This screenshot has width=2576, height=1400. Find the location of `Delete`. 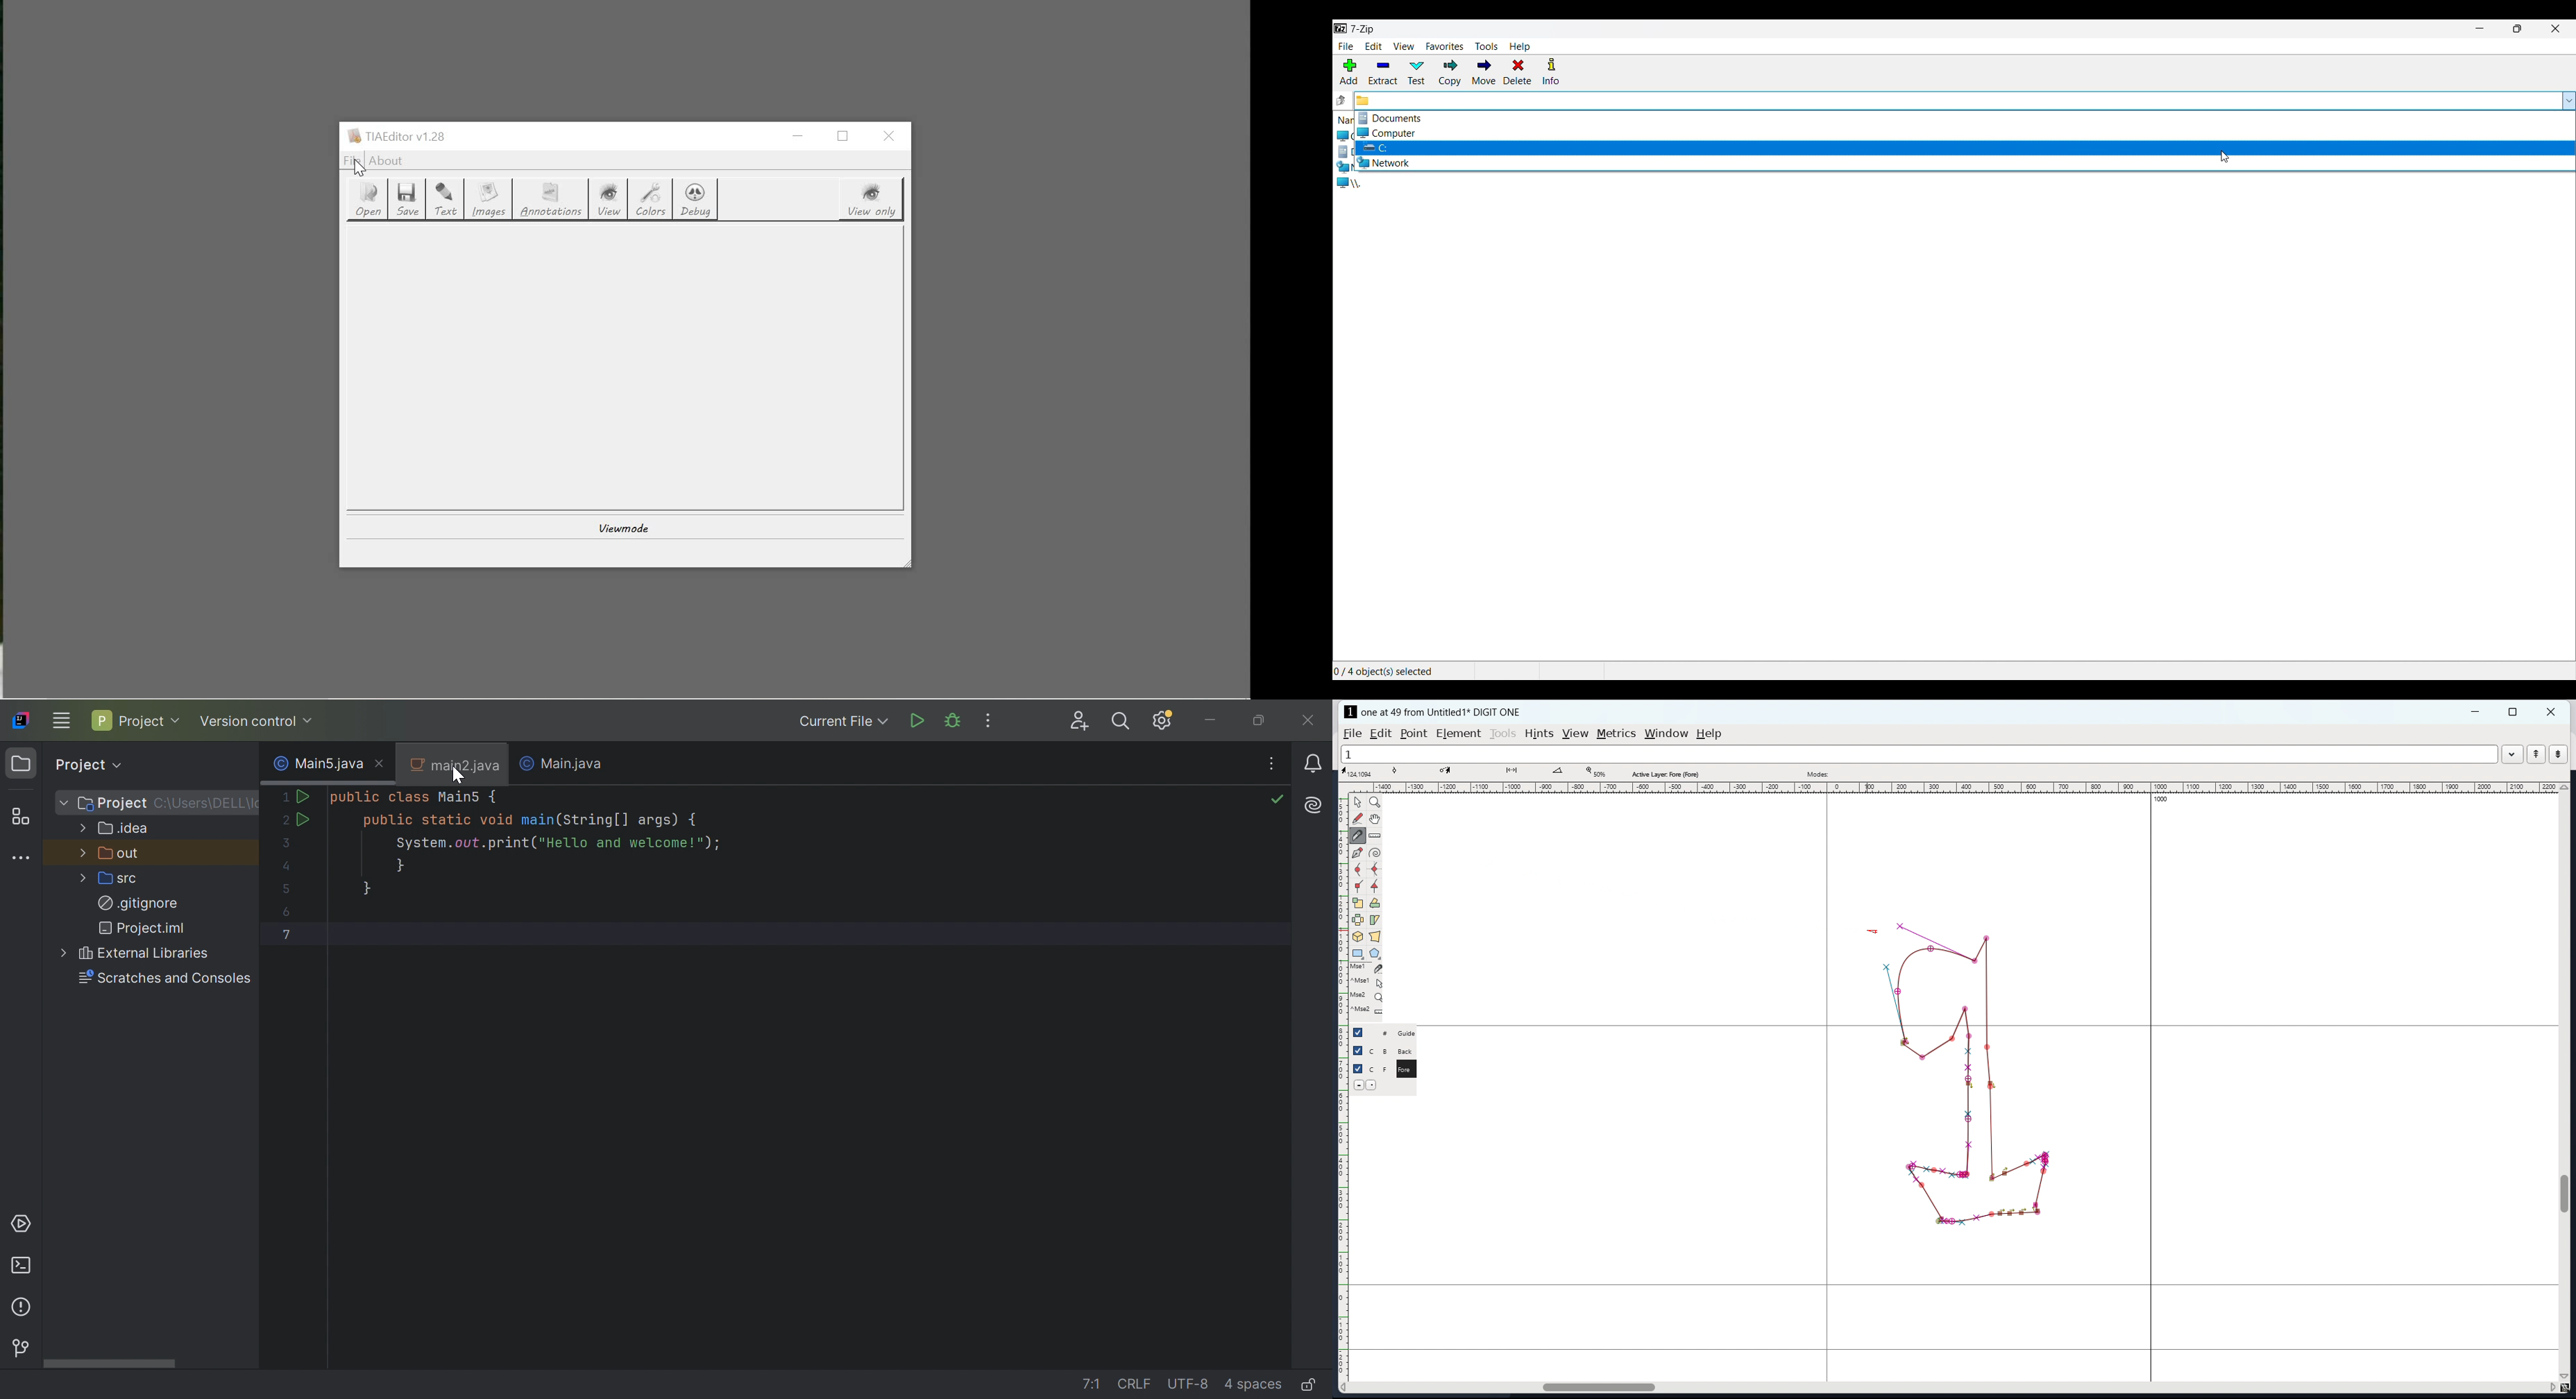

Delete is located at coordinates (1518, 72).